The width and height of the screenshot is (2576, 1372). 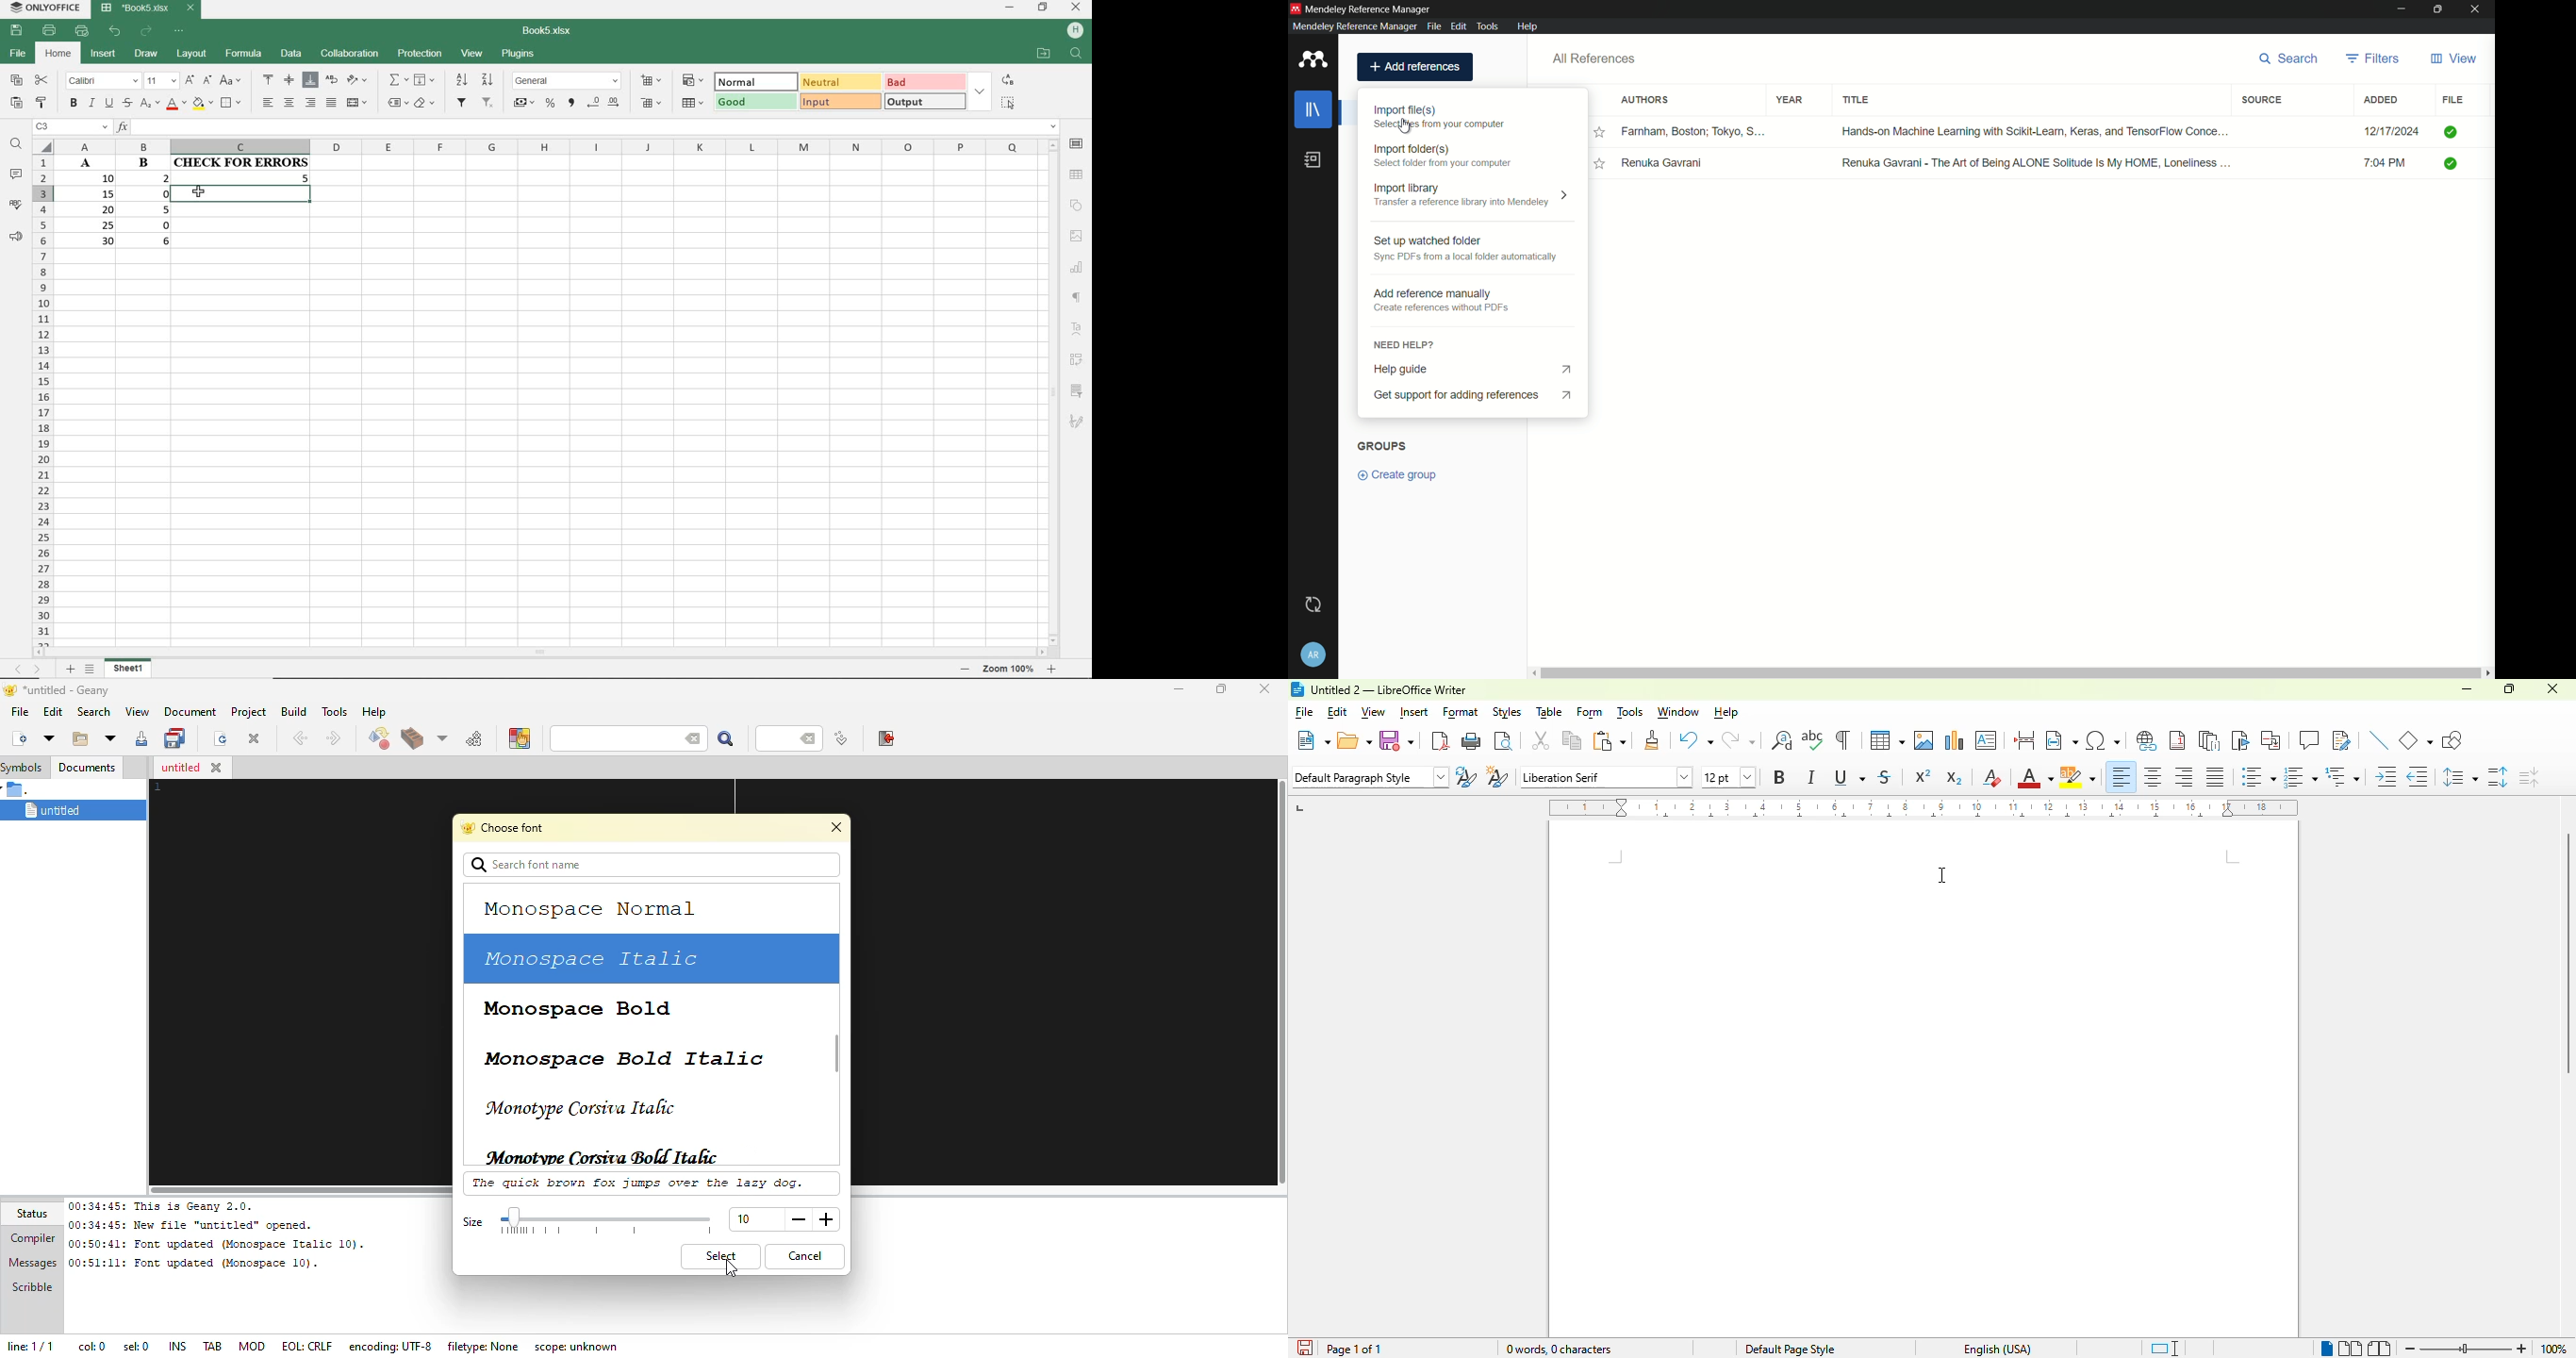 What do you see at coordinates (551, 103) in the screenshot?
I see `PERCENT STYLE` at bounding box center [551, 103].